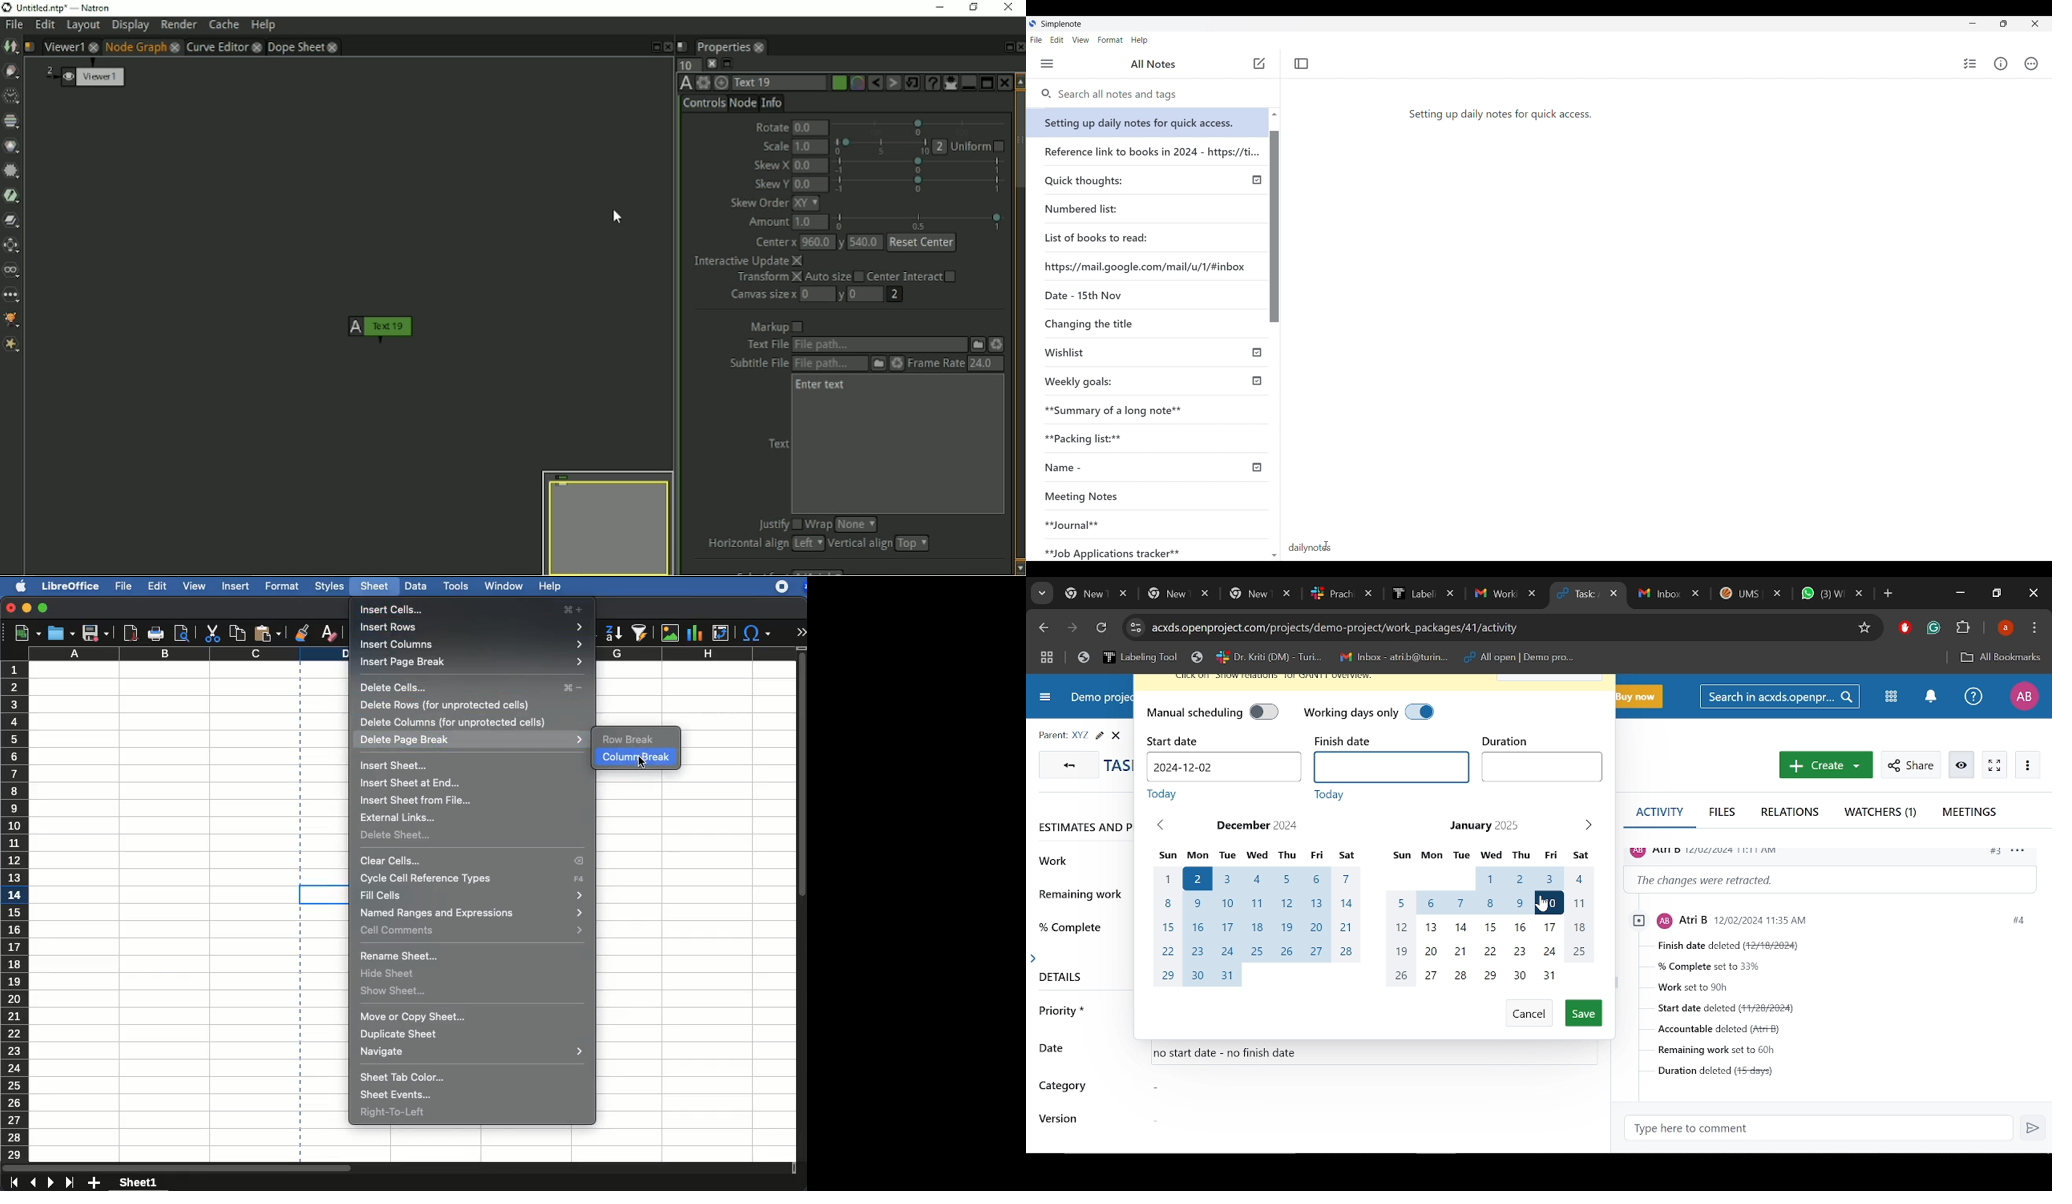  I want to click on external links, so click(403, 817).